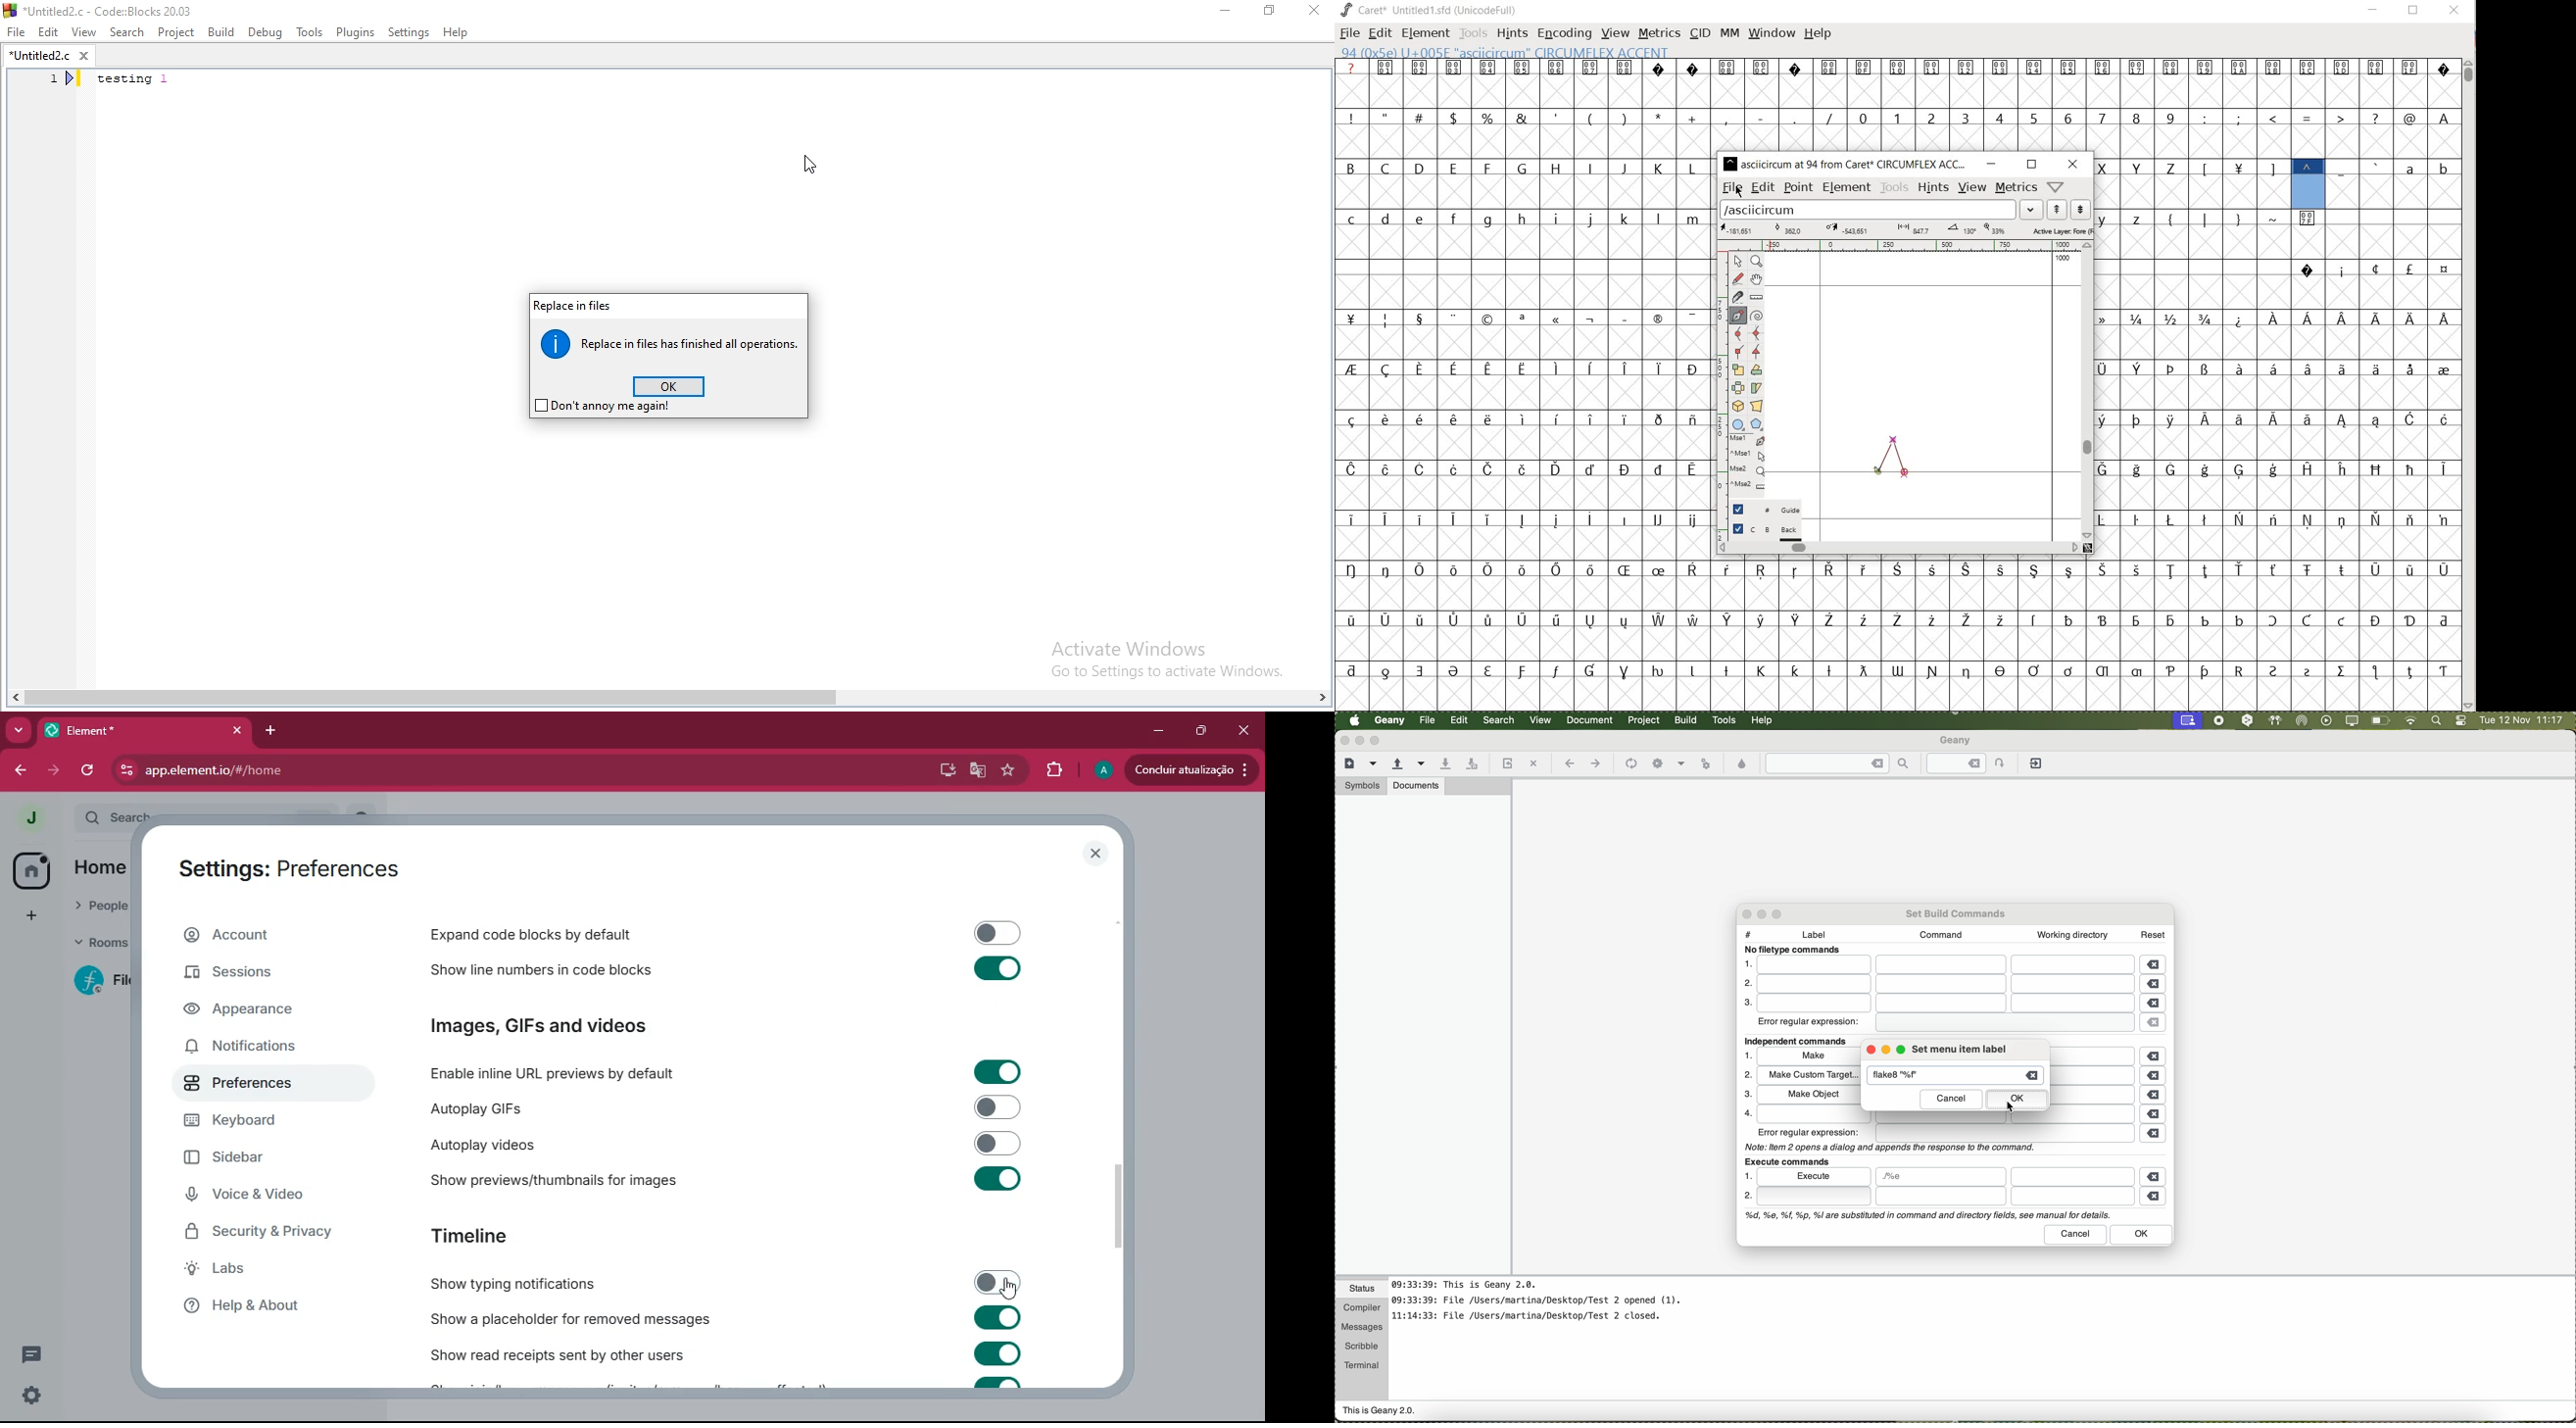 This screenshot has height=1428, width=2576. I want to click on Close, so click(1316, 12).